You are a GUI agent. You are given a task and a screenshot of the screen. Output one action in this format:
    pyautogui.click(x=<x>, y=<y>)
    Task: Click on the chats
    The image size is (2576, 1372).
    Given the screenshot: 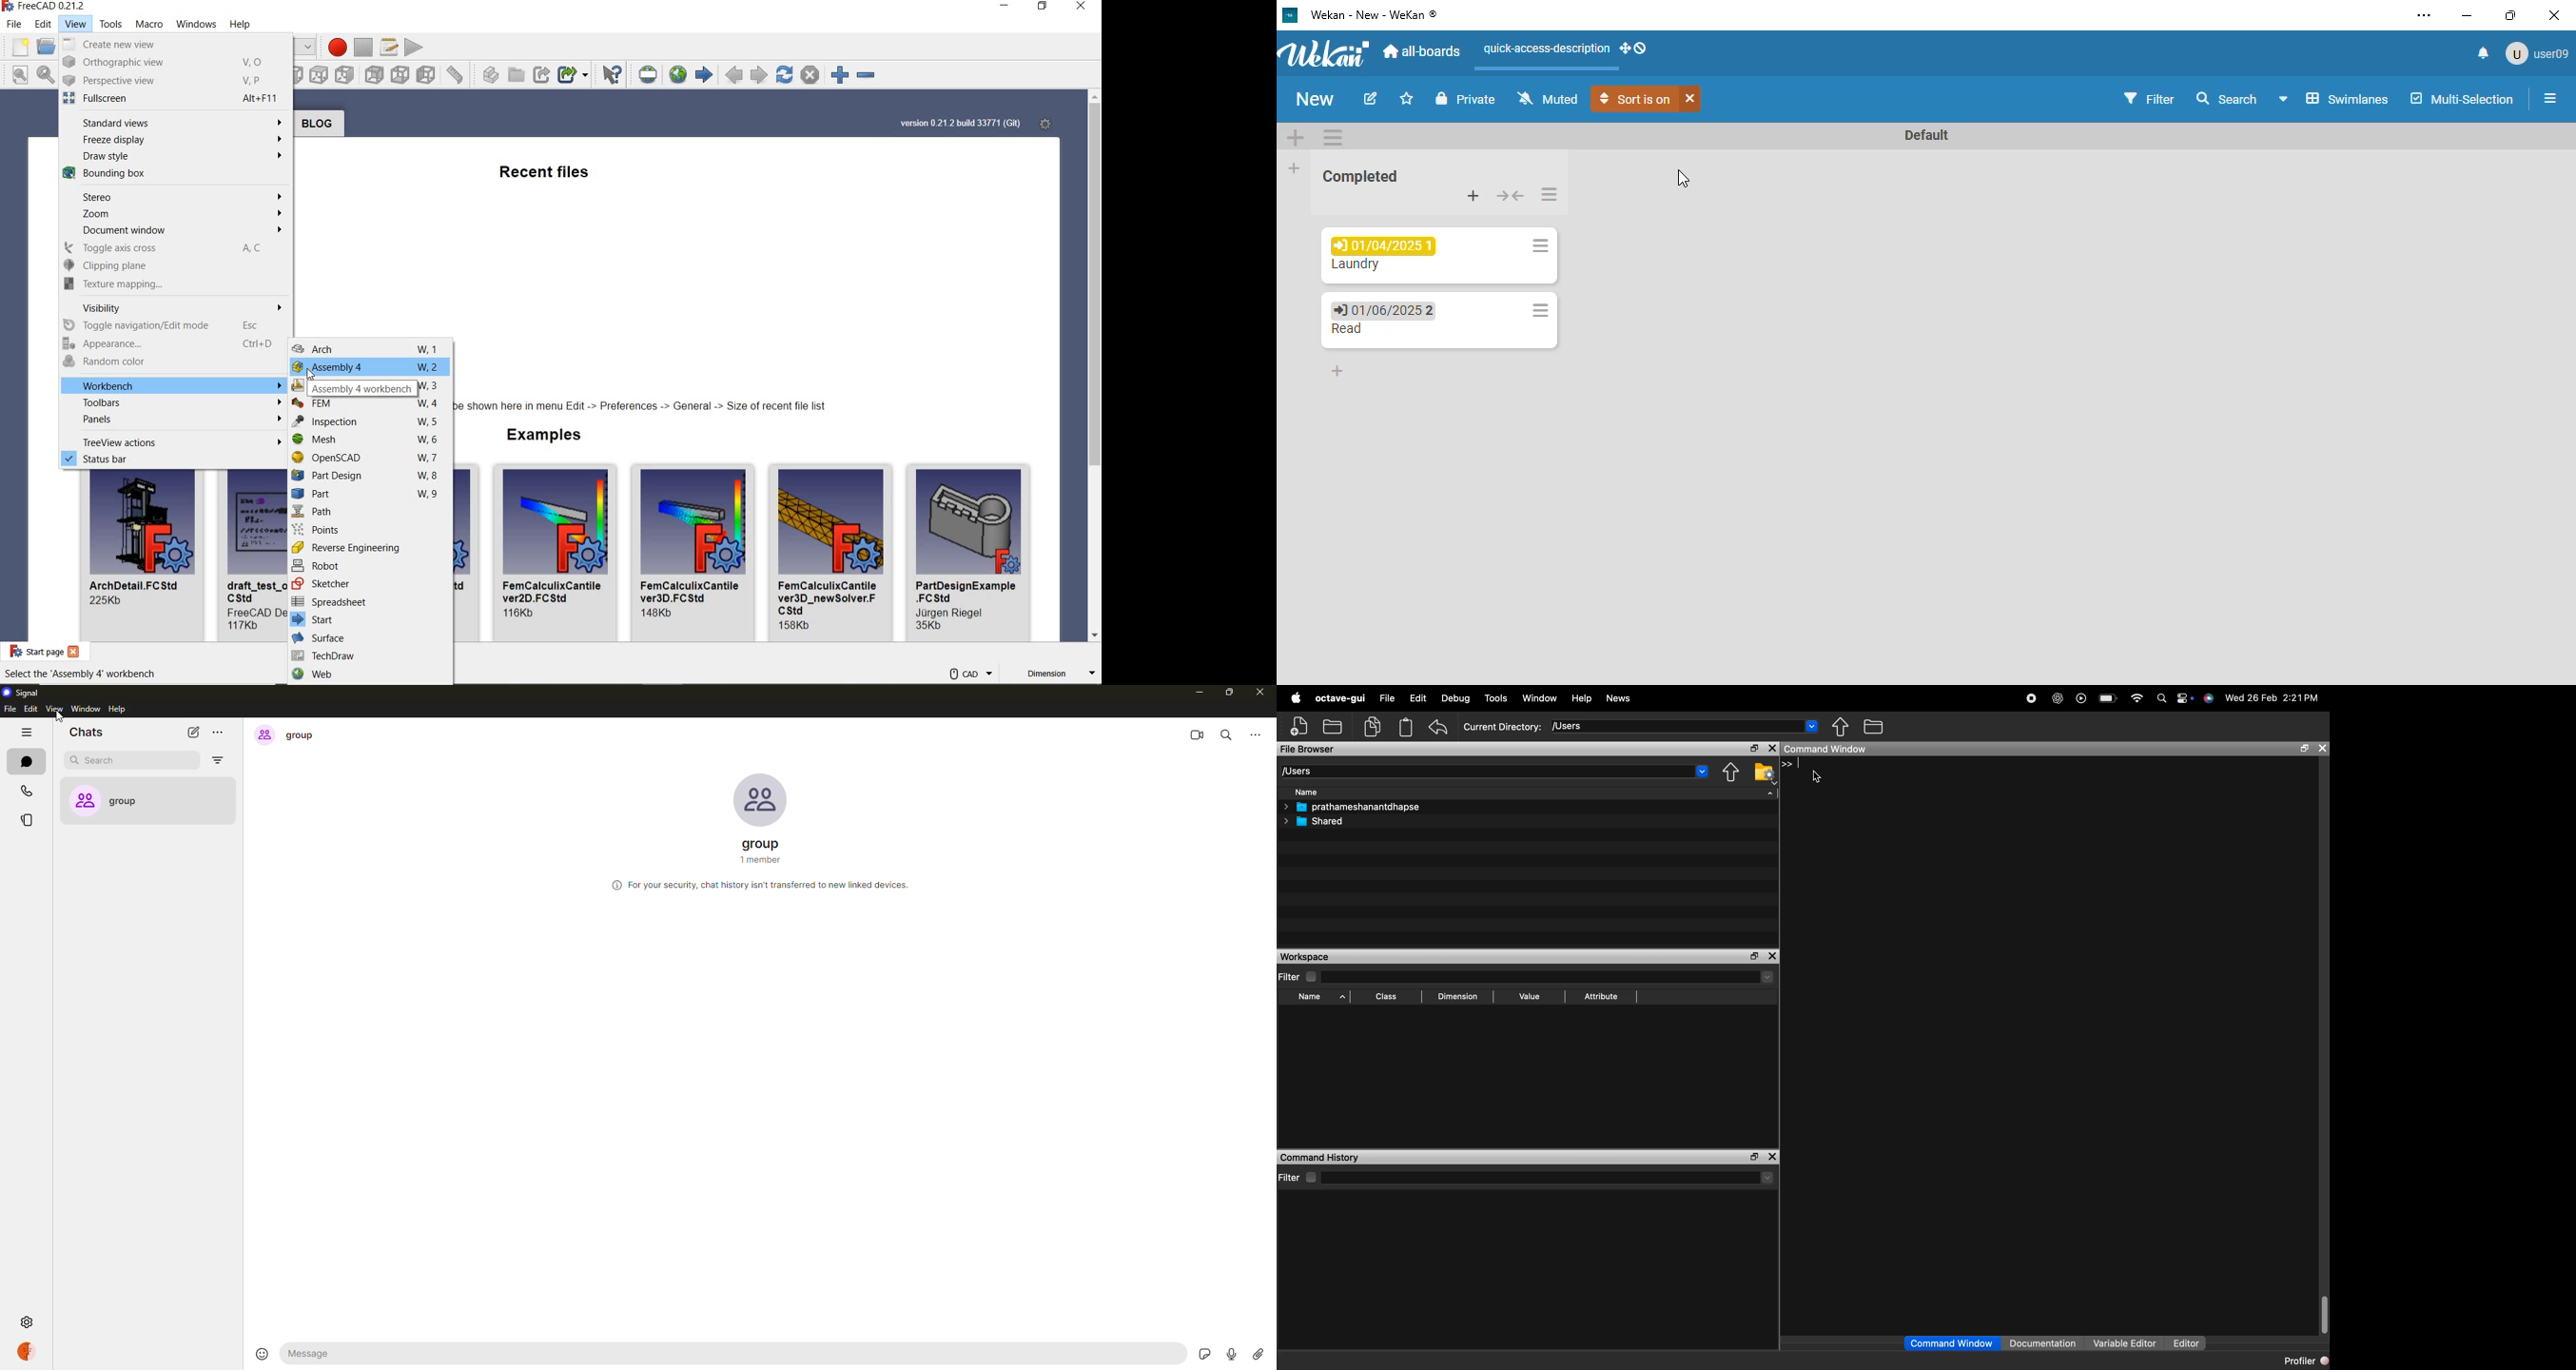 What is the action you would take?
    pyautogui.click(x=90, y=732)
    